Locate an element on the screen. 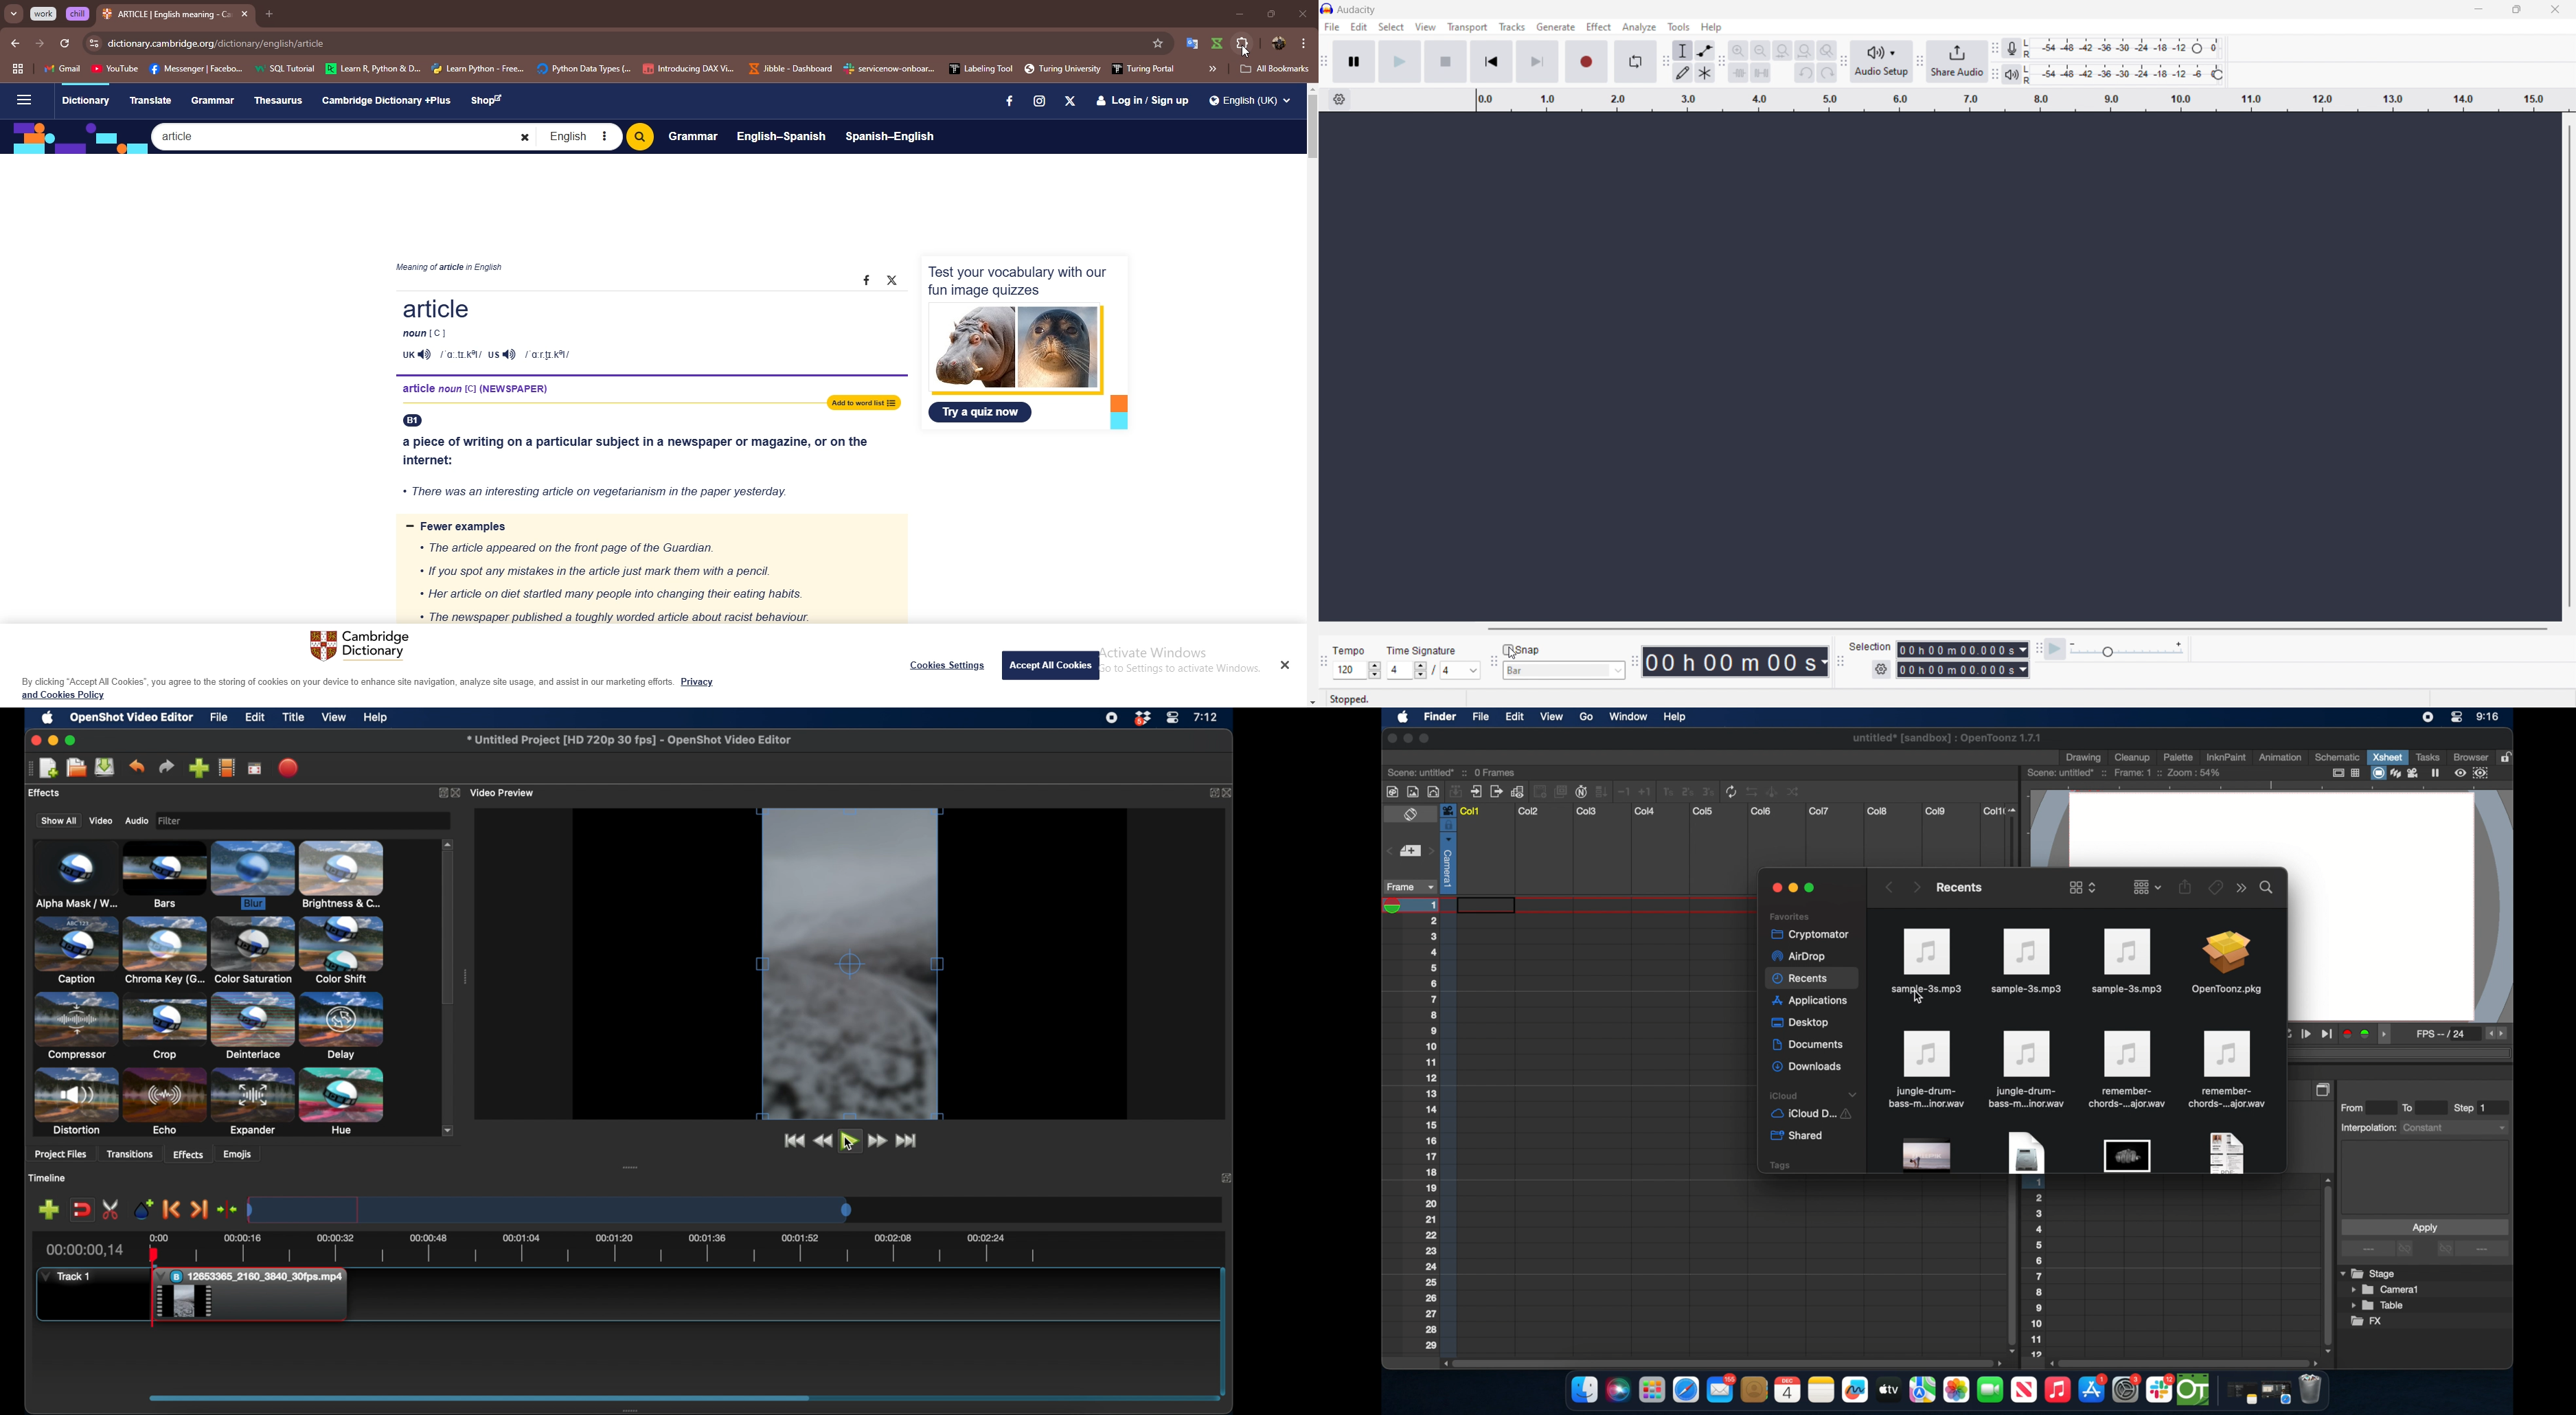 Image resolution: width=2576 pixels, height=1428 pixels. add tab is located at coordinates (269, 14).